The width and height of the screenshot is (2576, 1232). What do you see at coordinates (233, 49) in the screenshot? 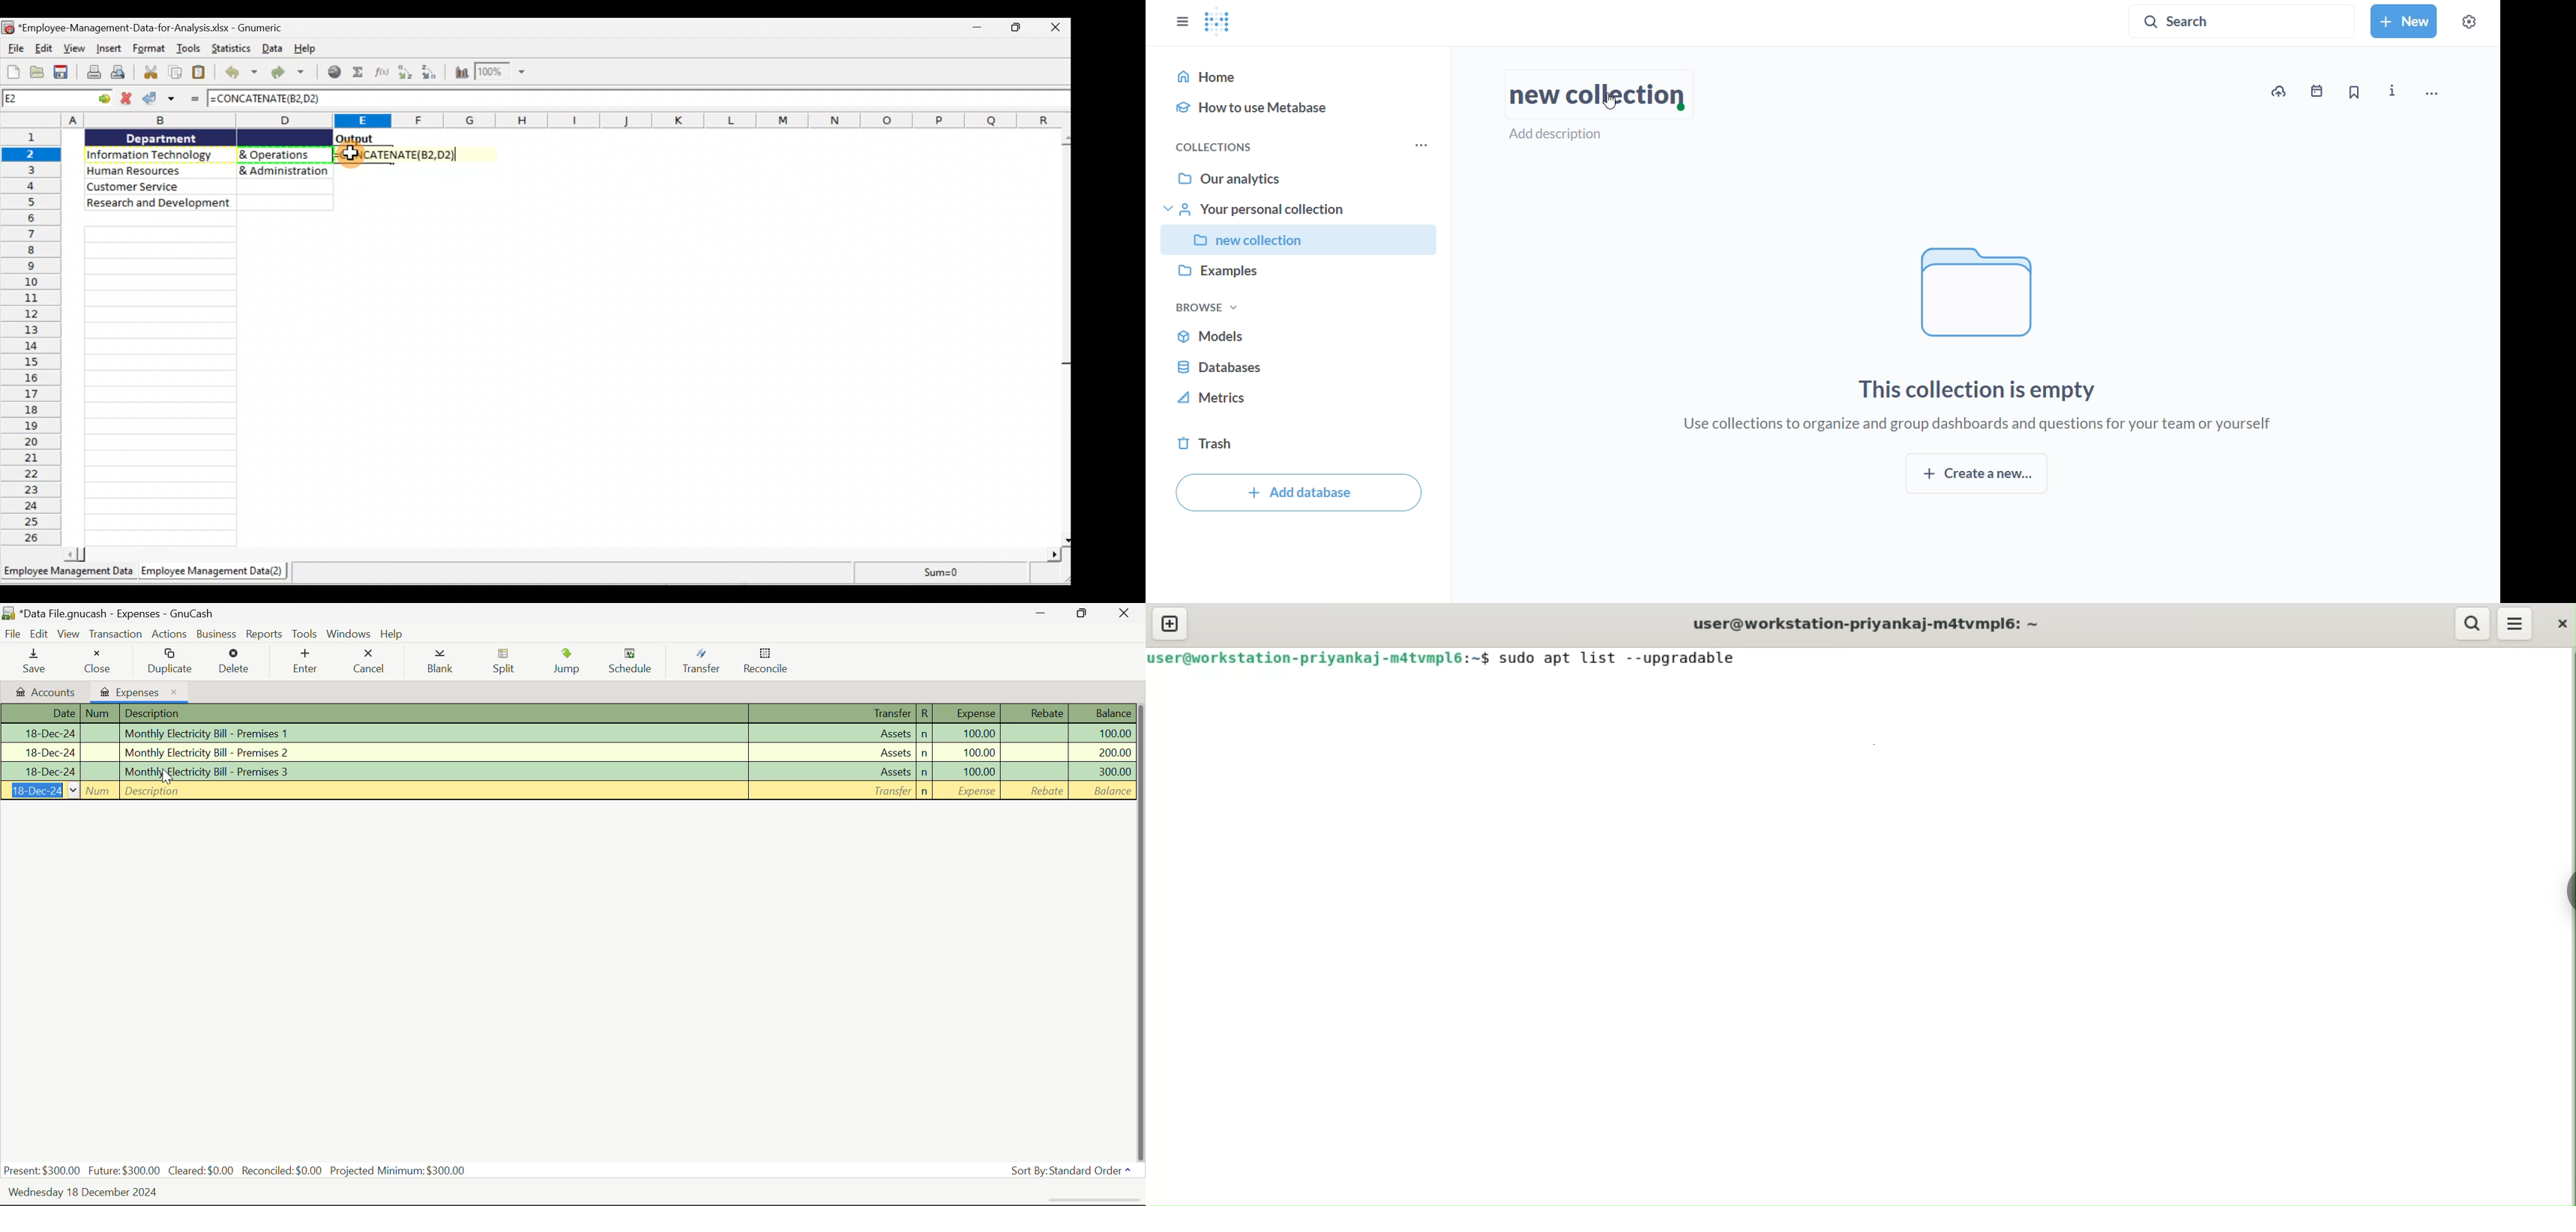
I see `Statistics` at bounding box center [233, 49].